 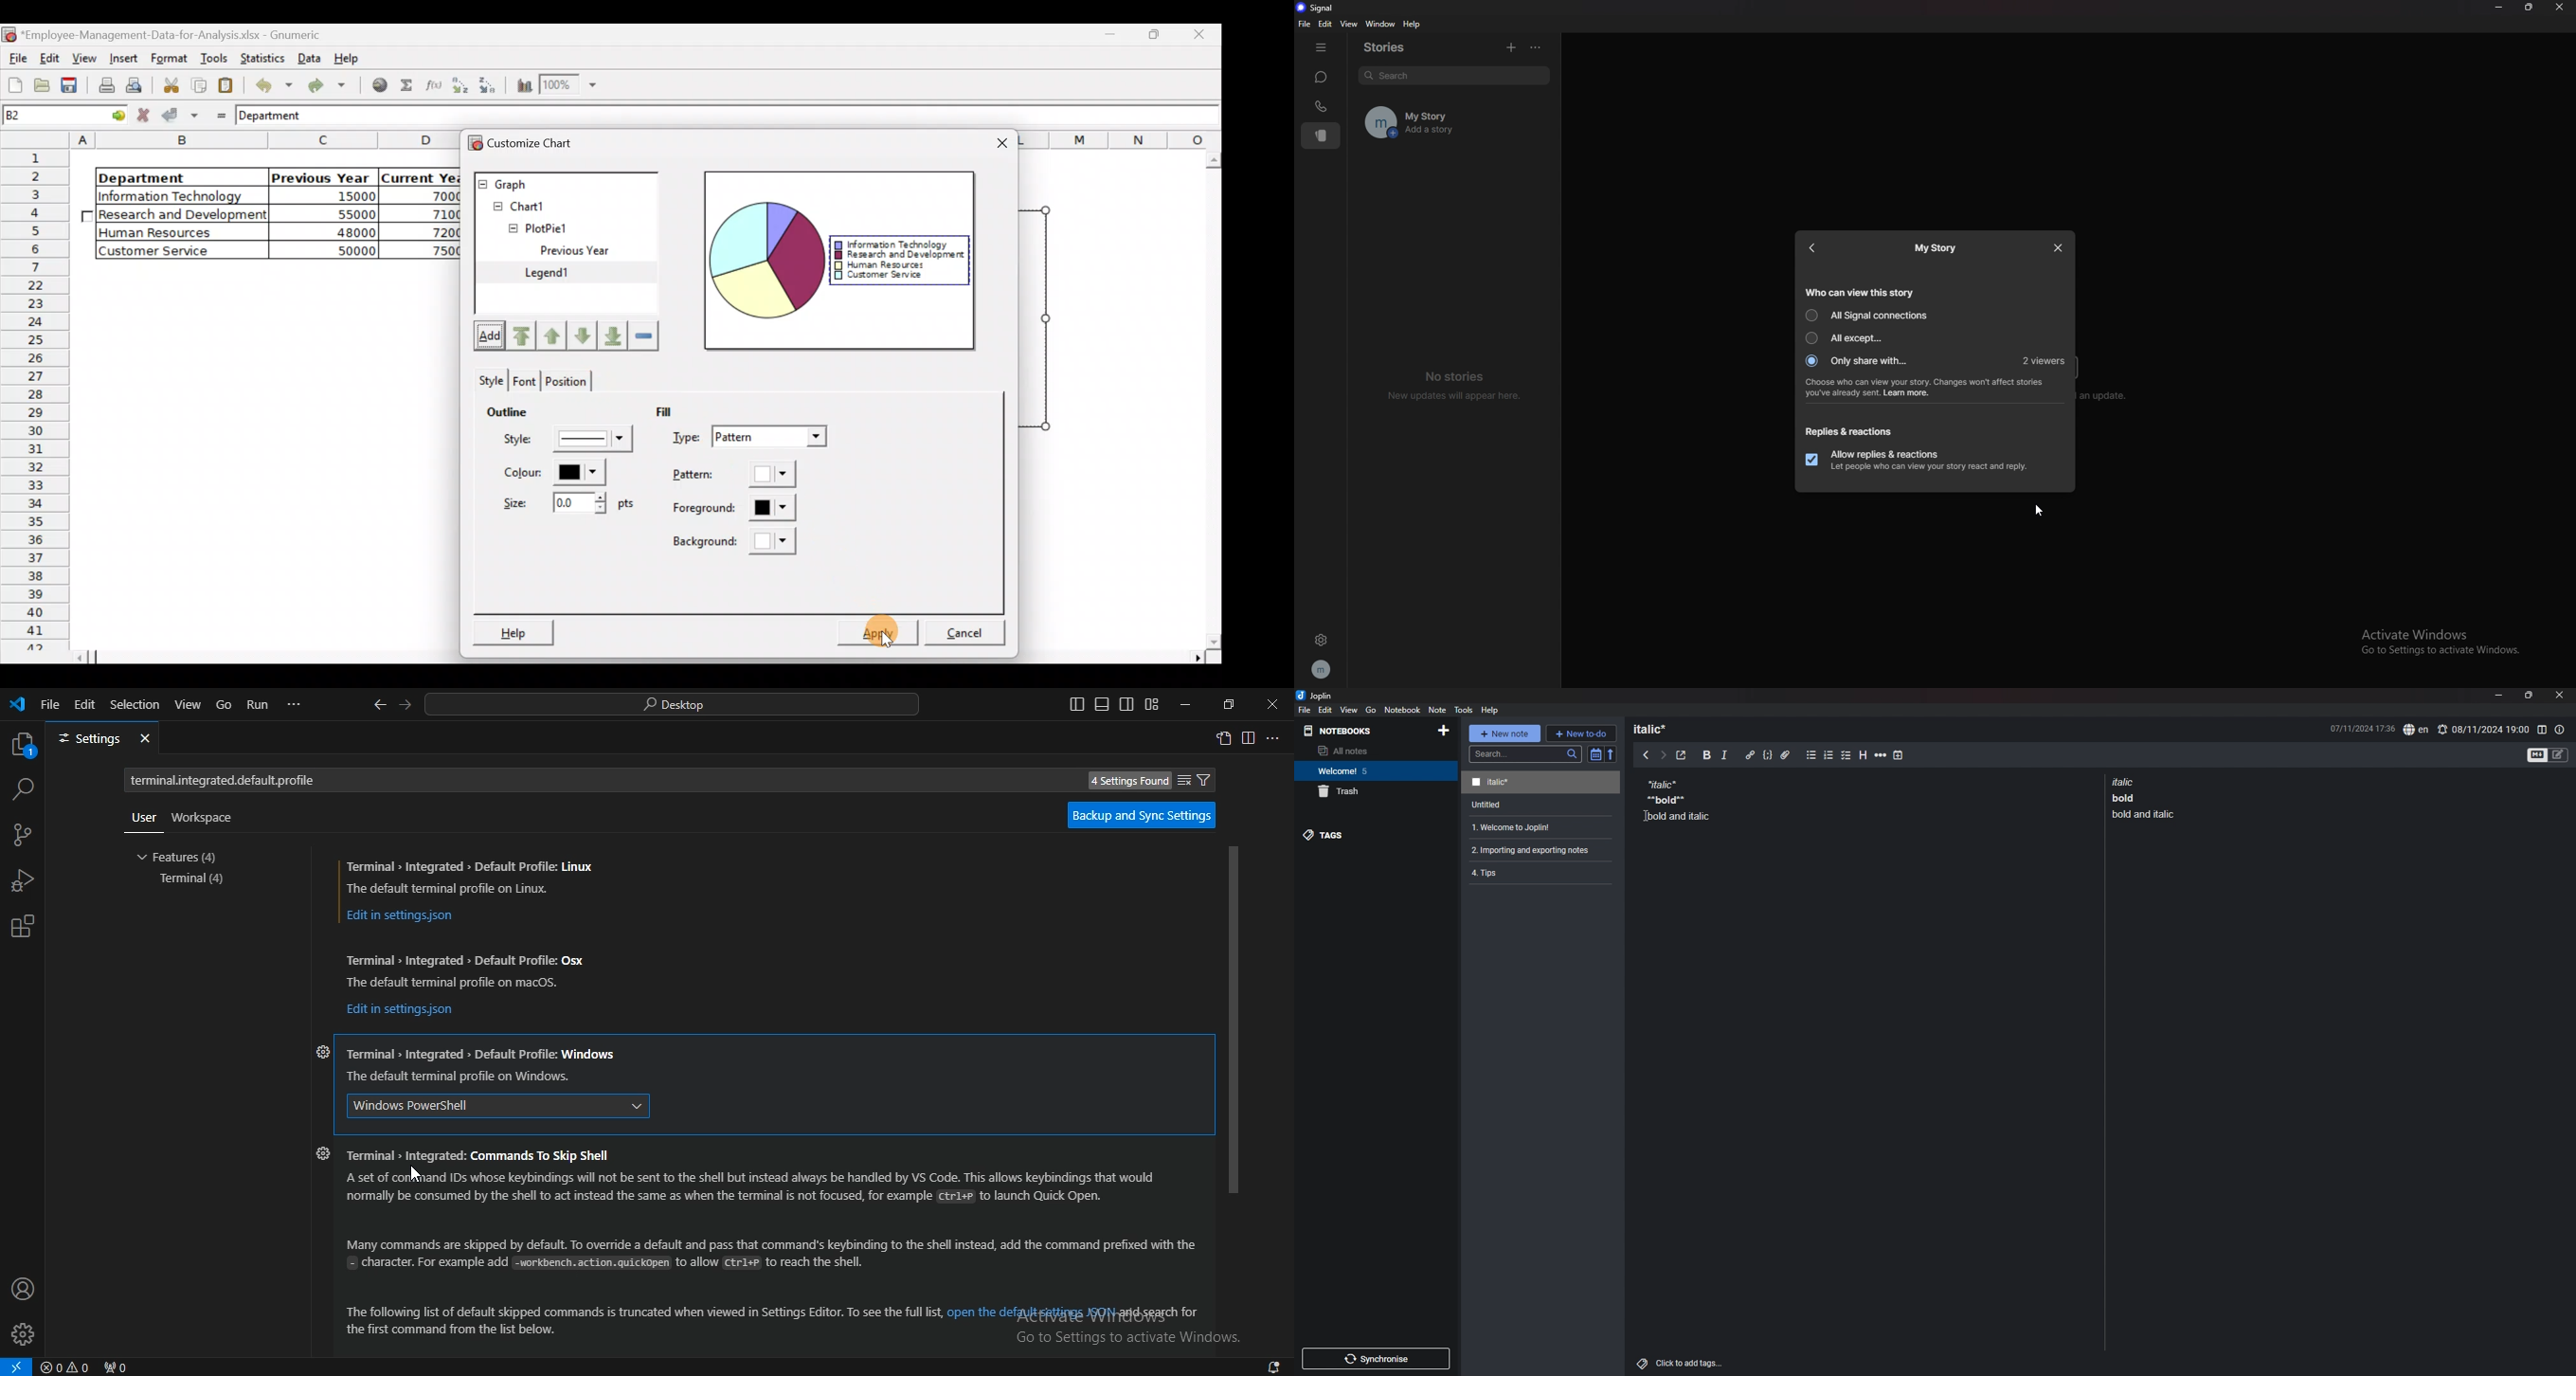 I want to click on horizontal rule, so click(x=1880, y=757).